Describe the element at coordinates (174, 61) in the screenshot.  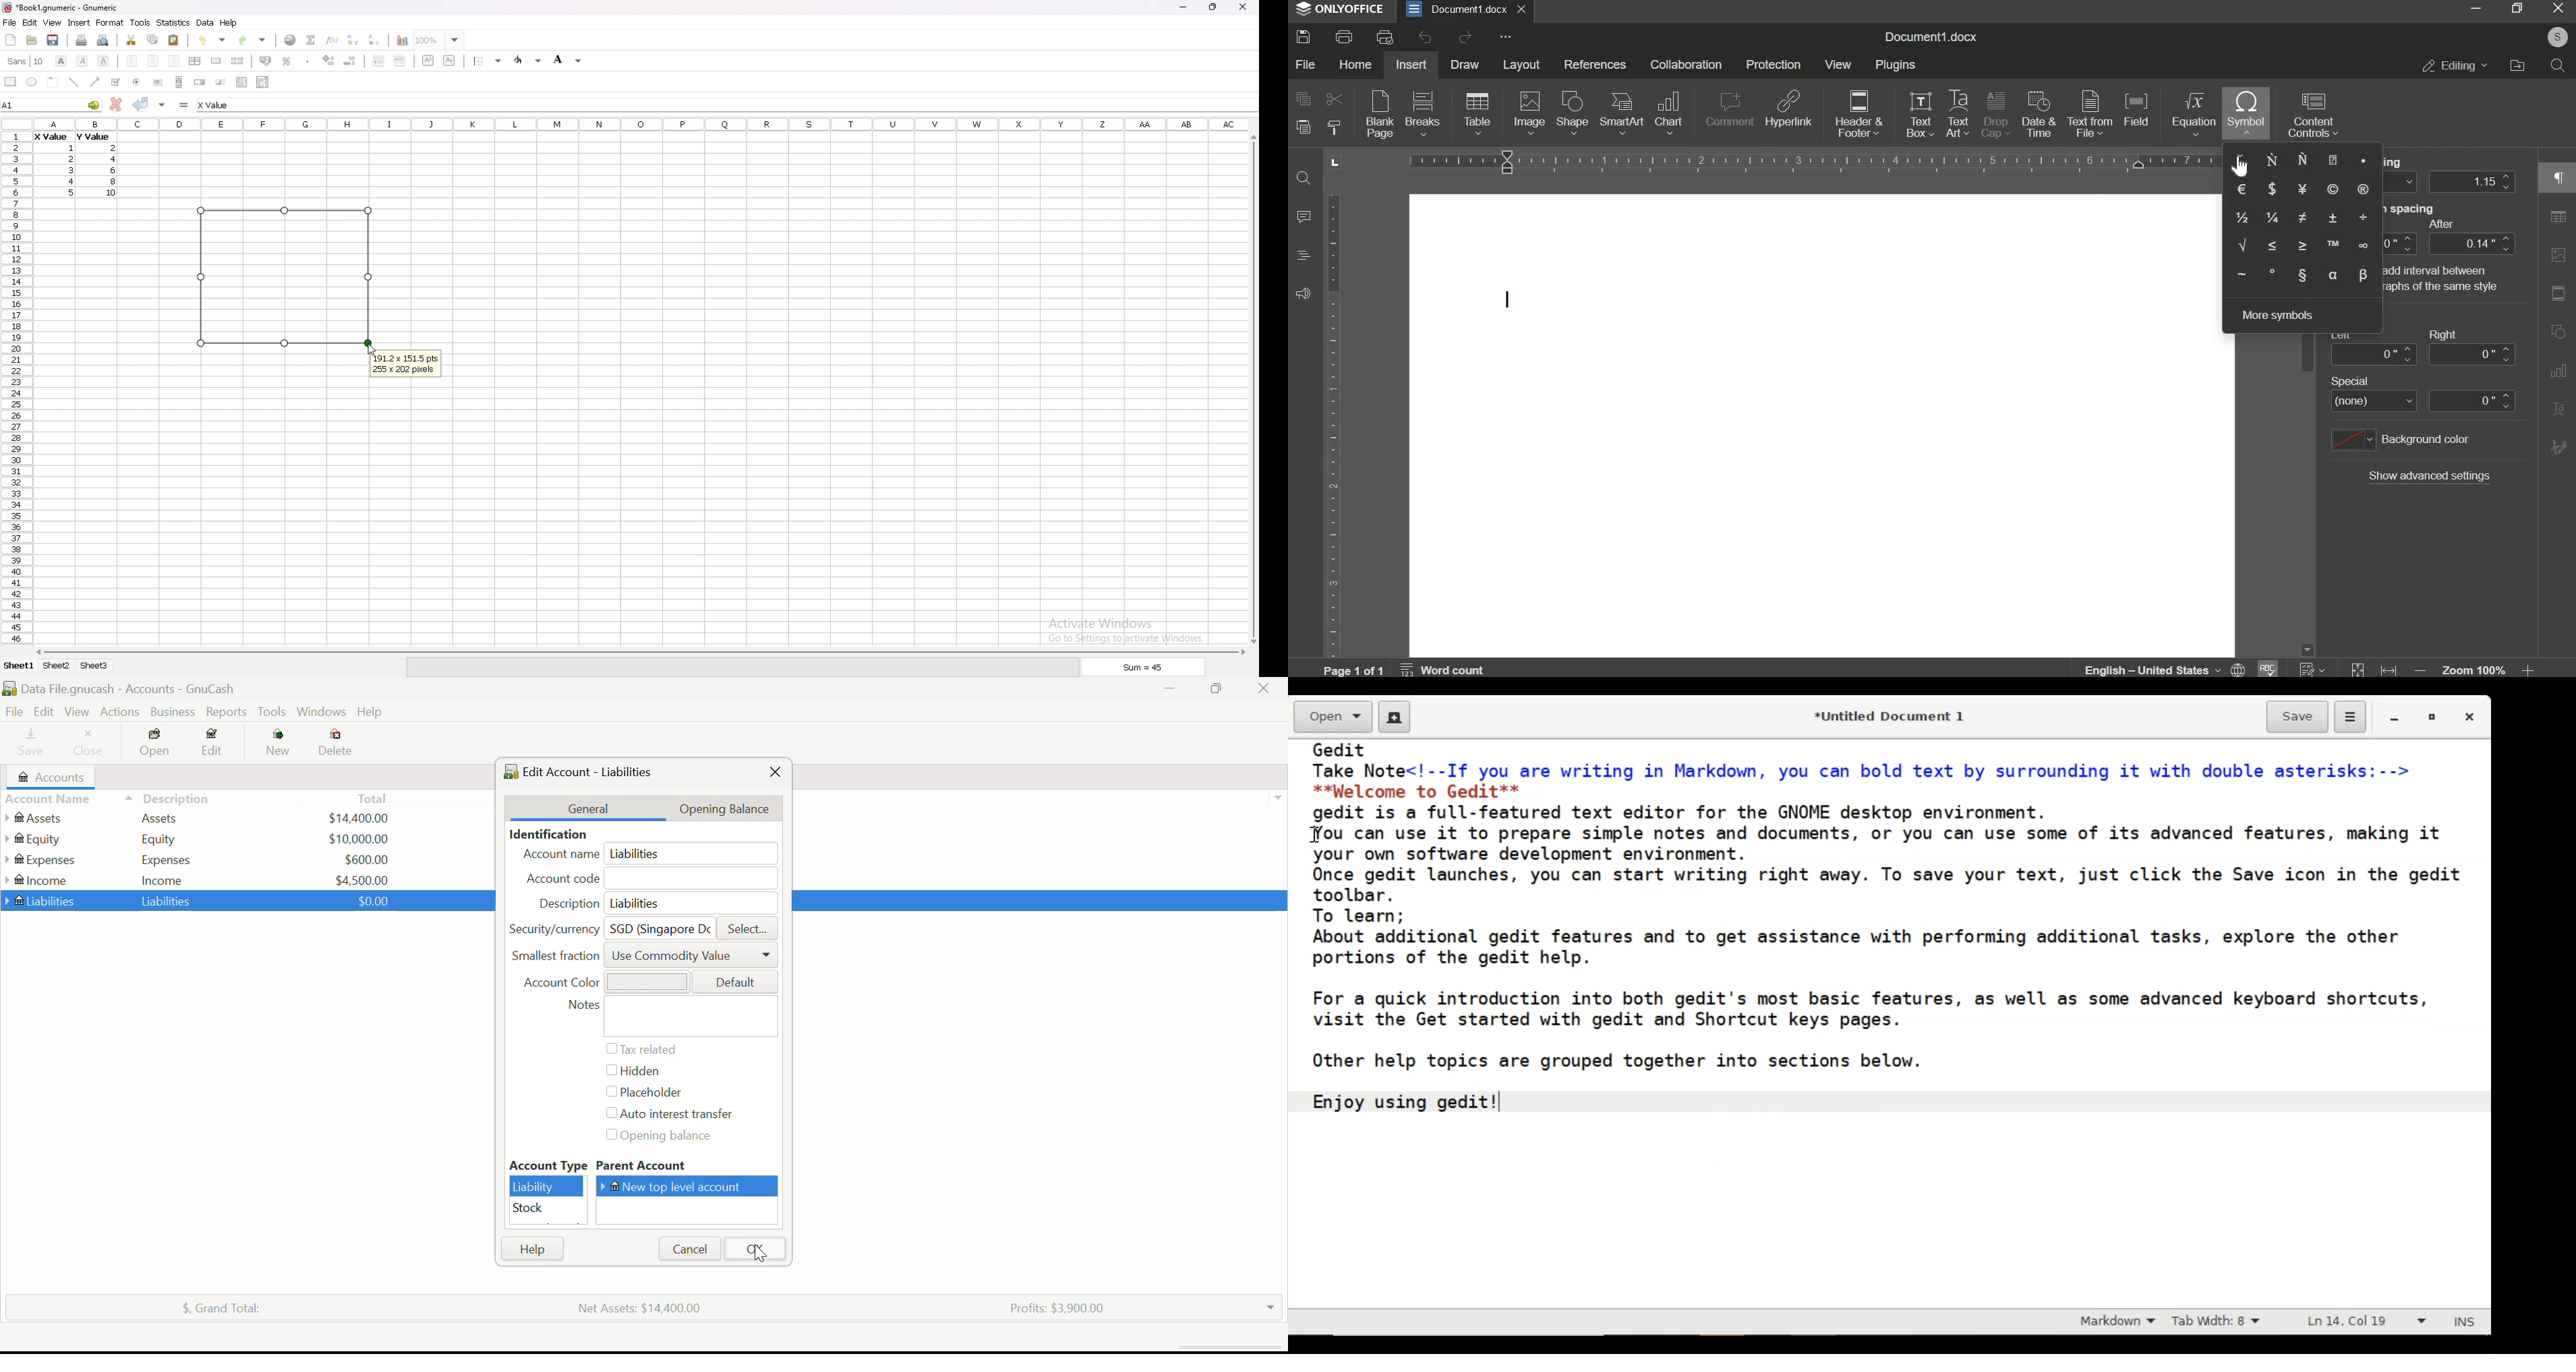
I see `right align` at that location.